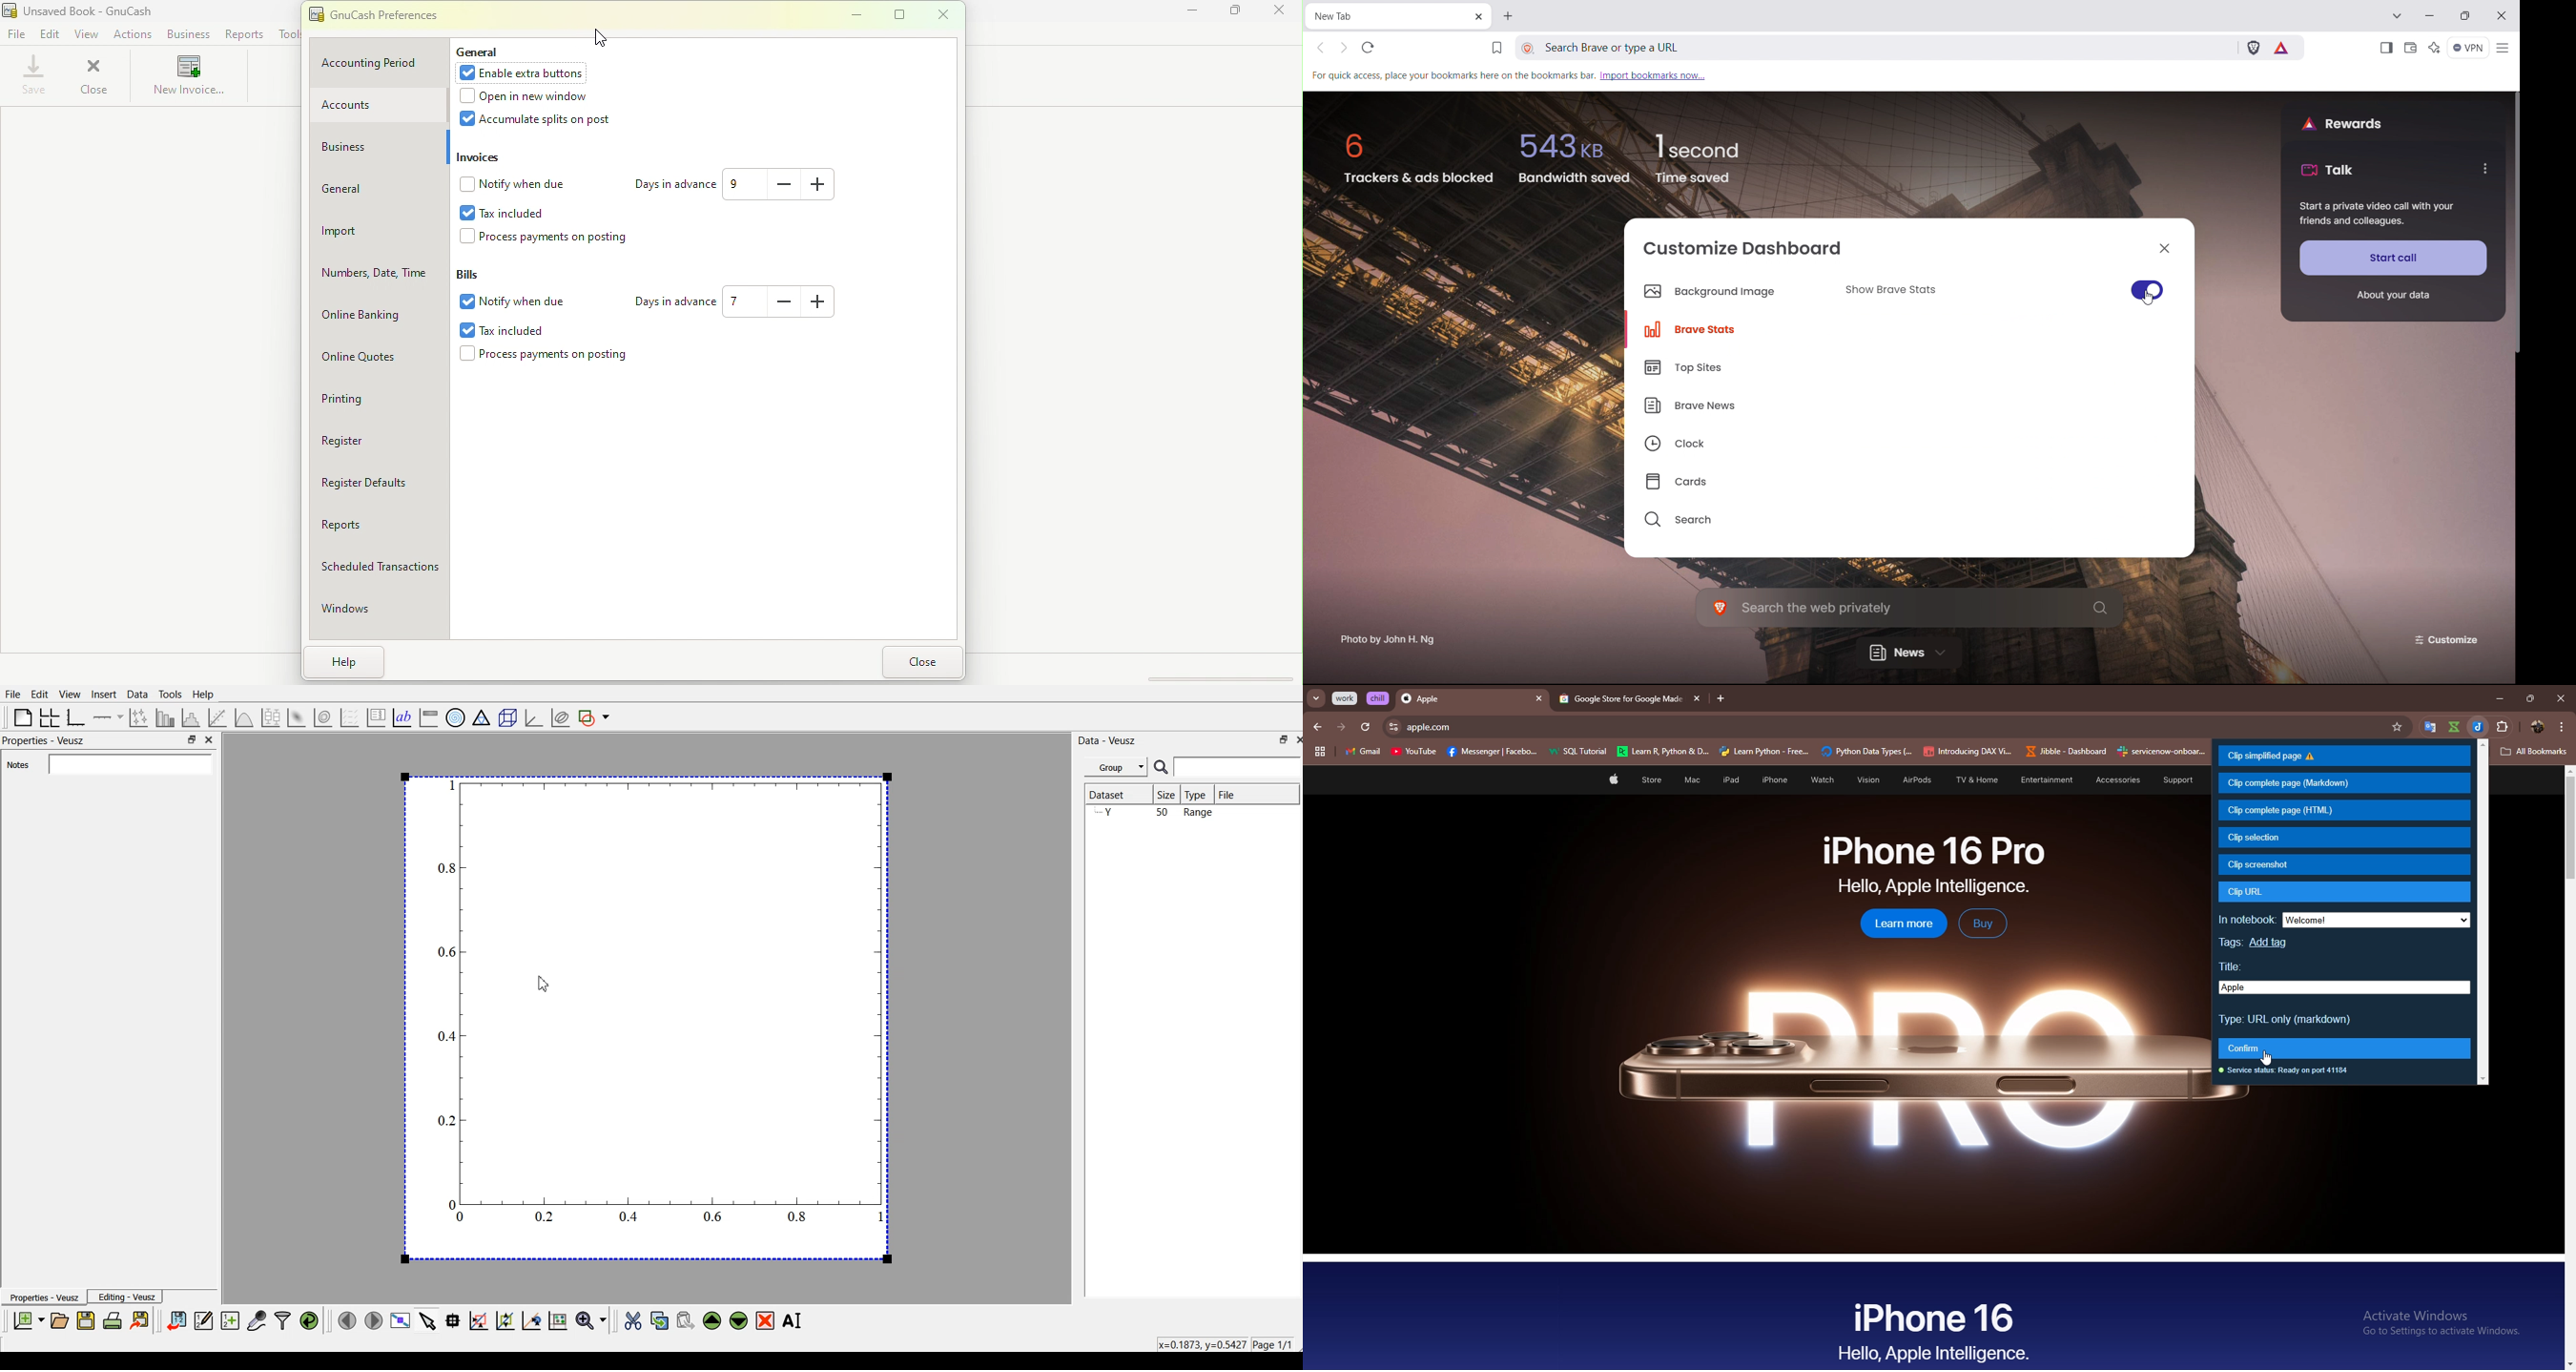 This screenshot has height=1372, width=2576. Describe the element at coordinates (1283, 13) in the screenshot. I see `Close` at that location.